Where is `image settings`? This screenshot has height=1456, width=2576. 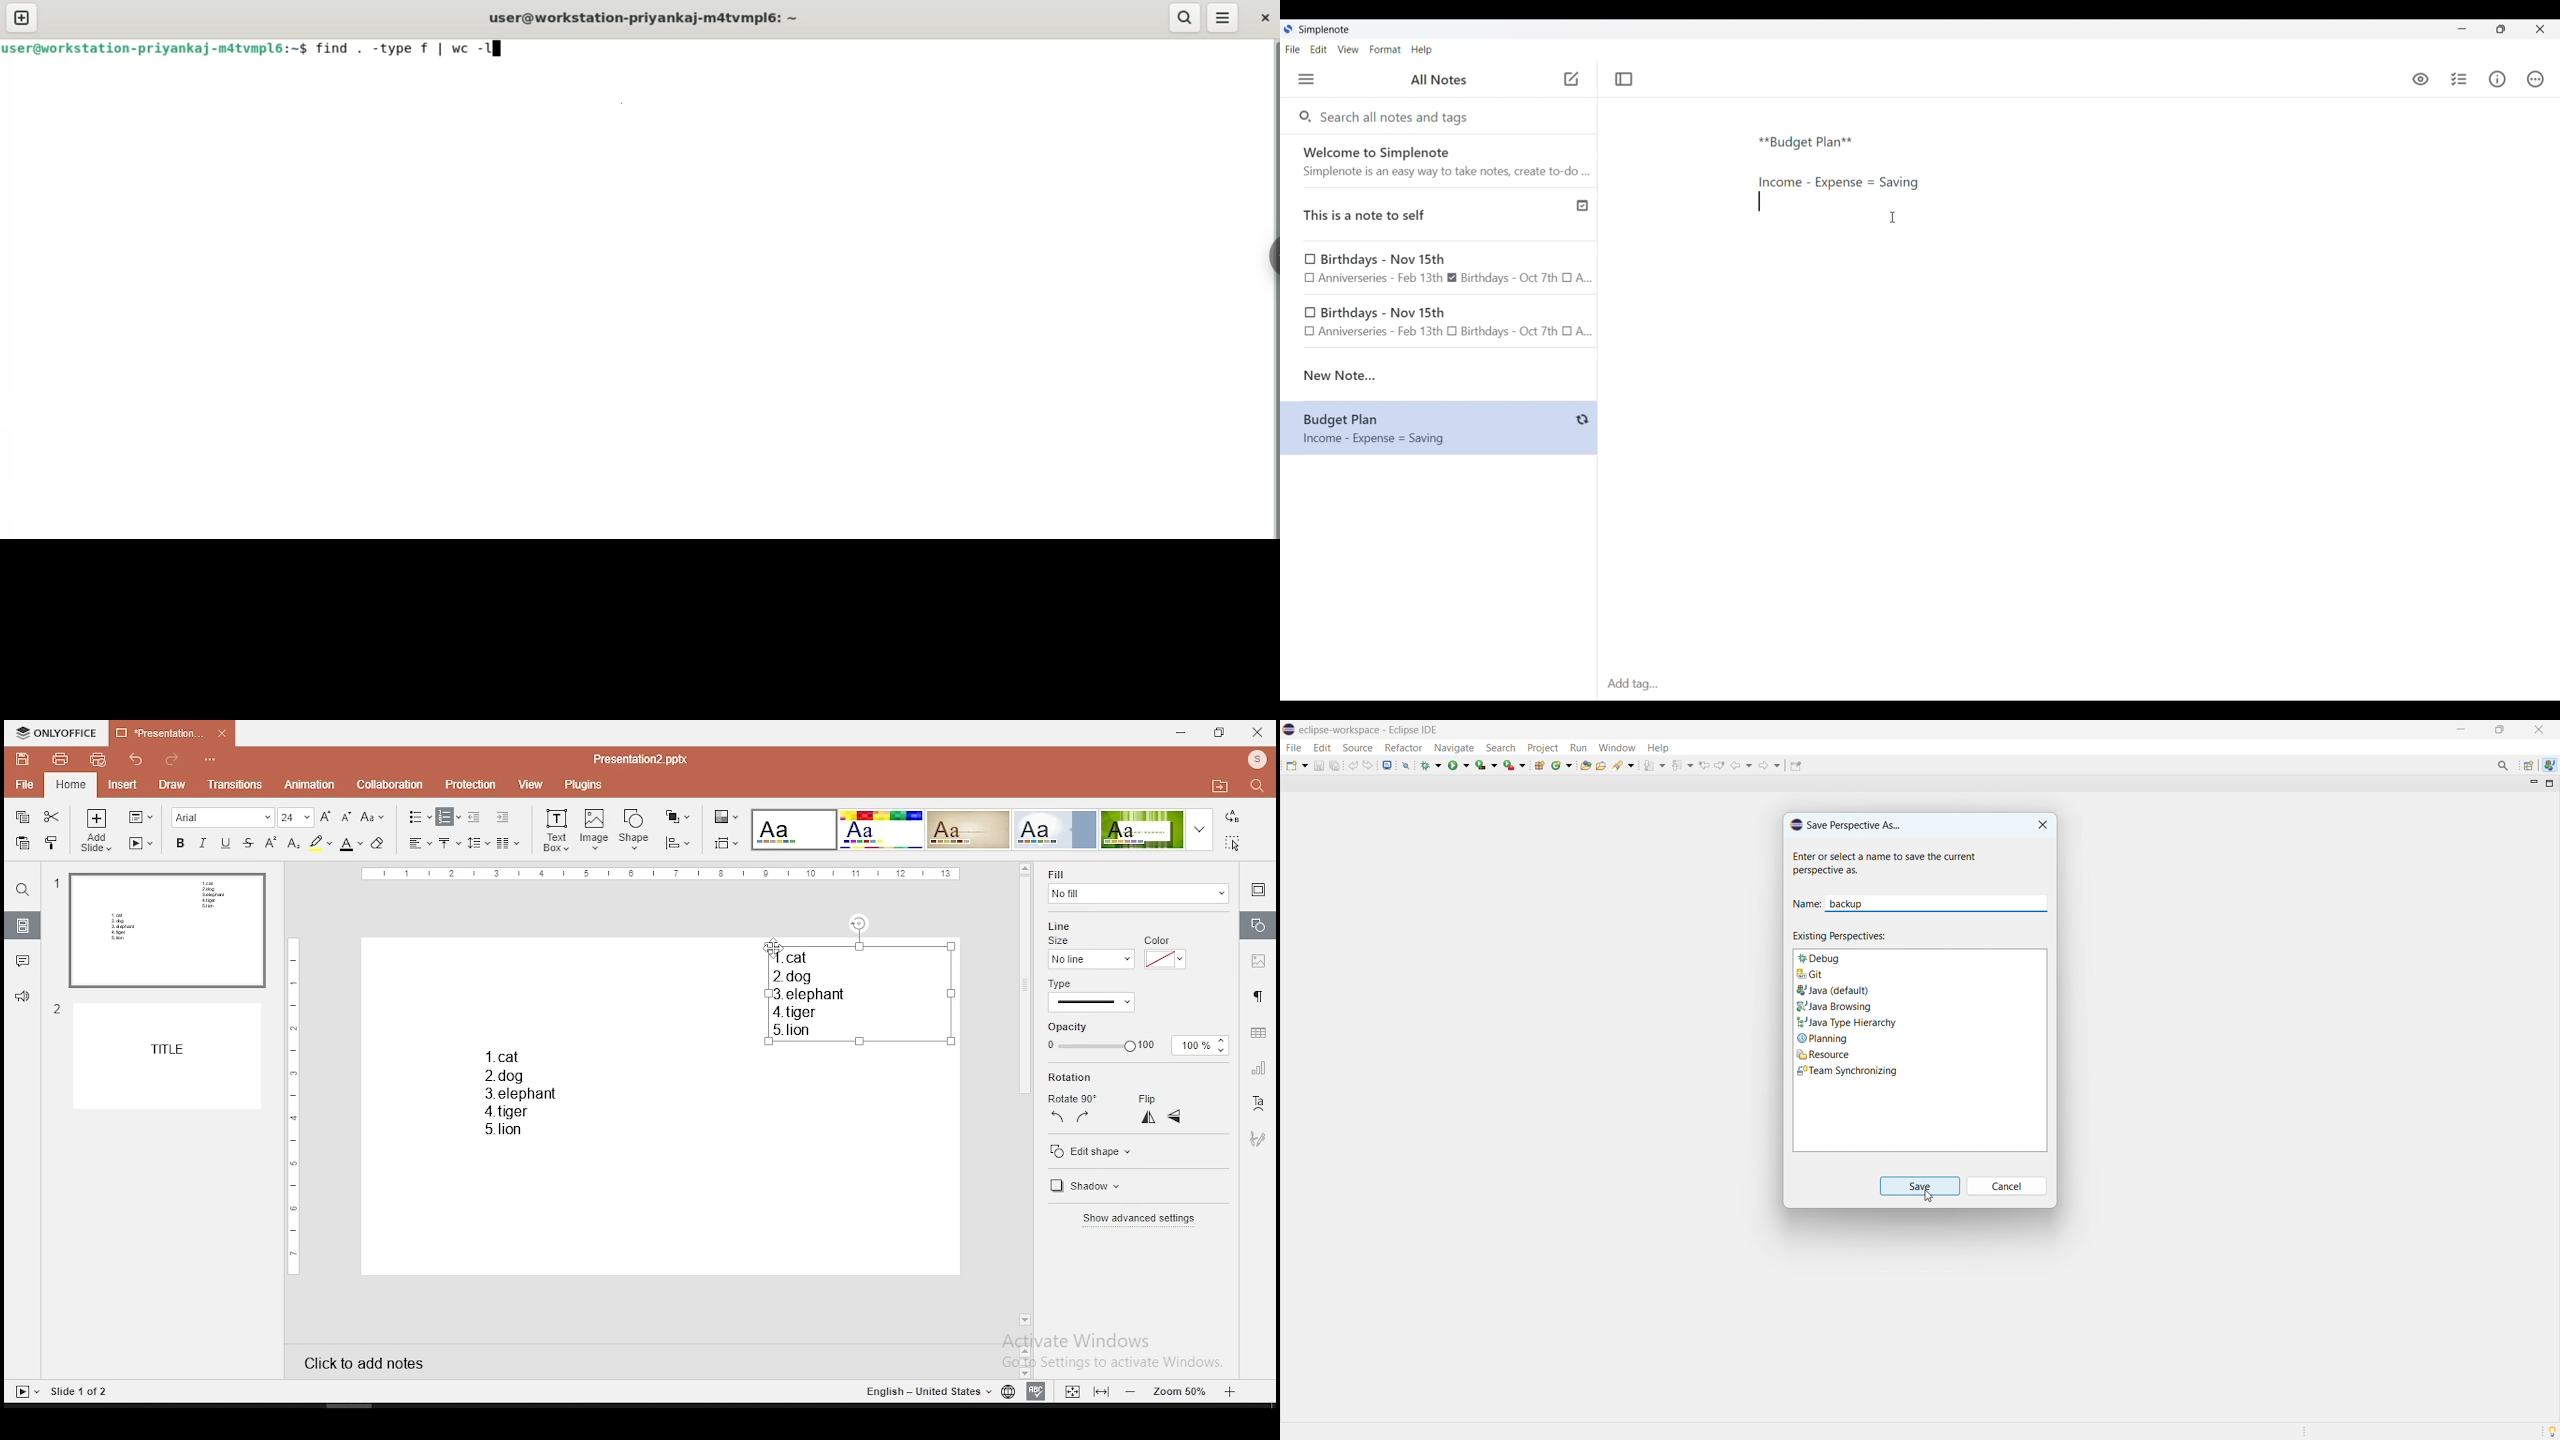 image settings is located at coordinates (1258, 960).